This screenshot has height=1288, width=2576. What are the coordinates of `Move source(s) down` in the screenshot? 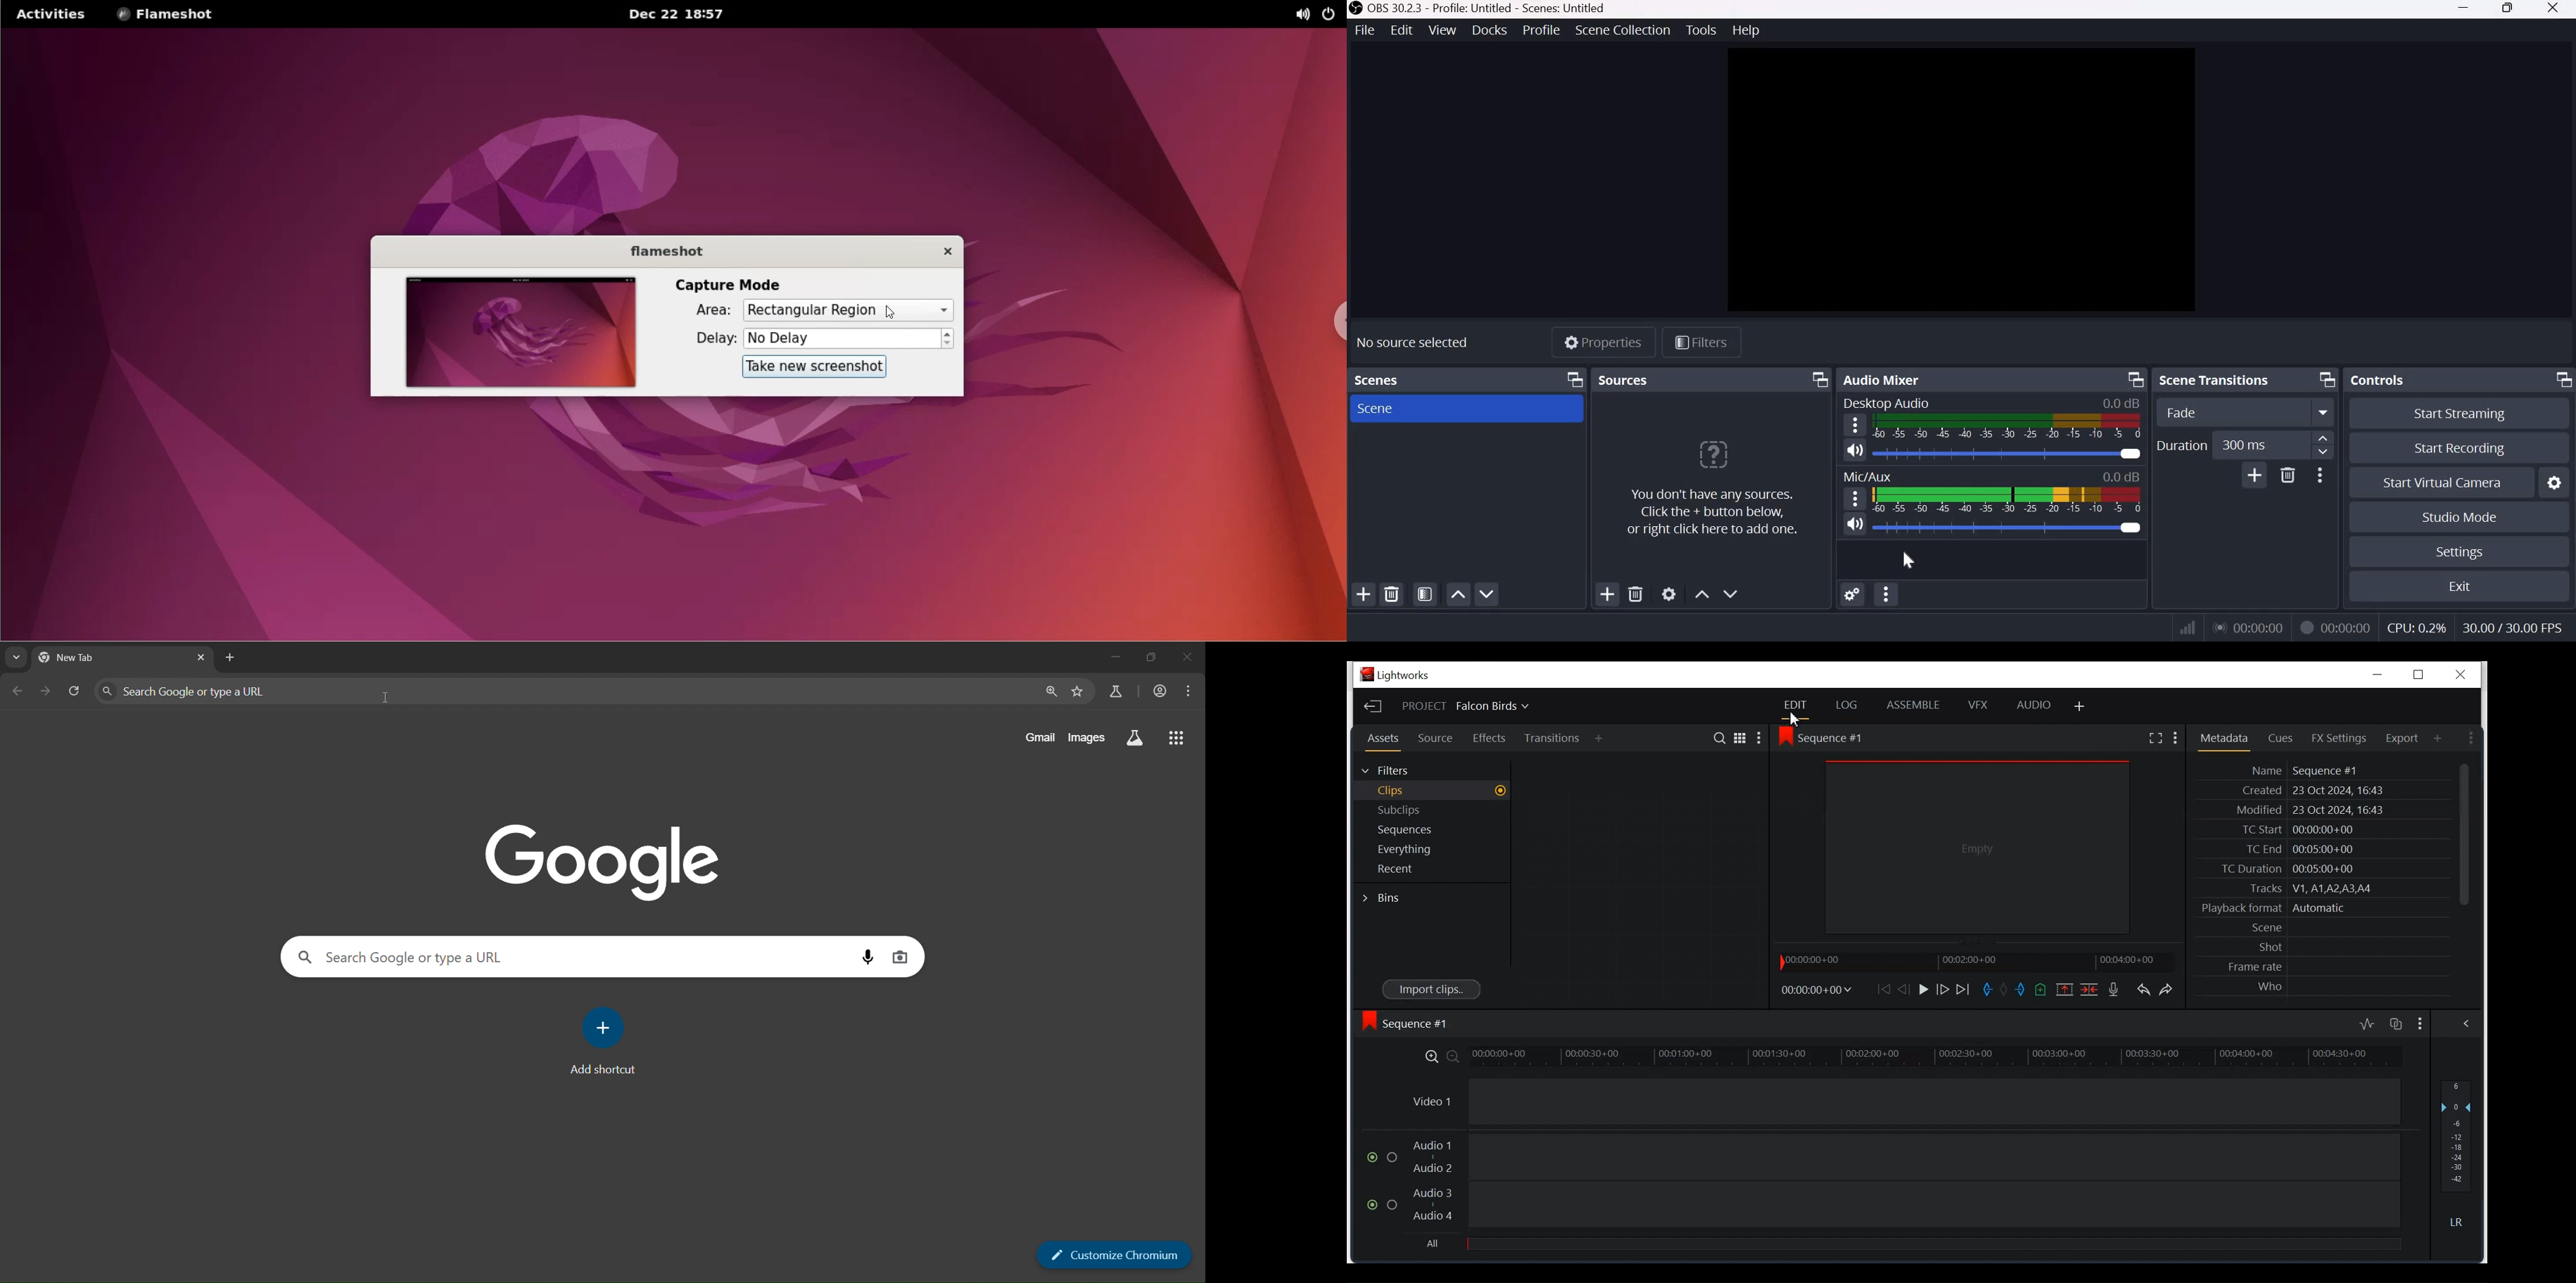 It's located at (1732, 594).